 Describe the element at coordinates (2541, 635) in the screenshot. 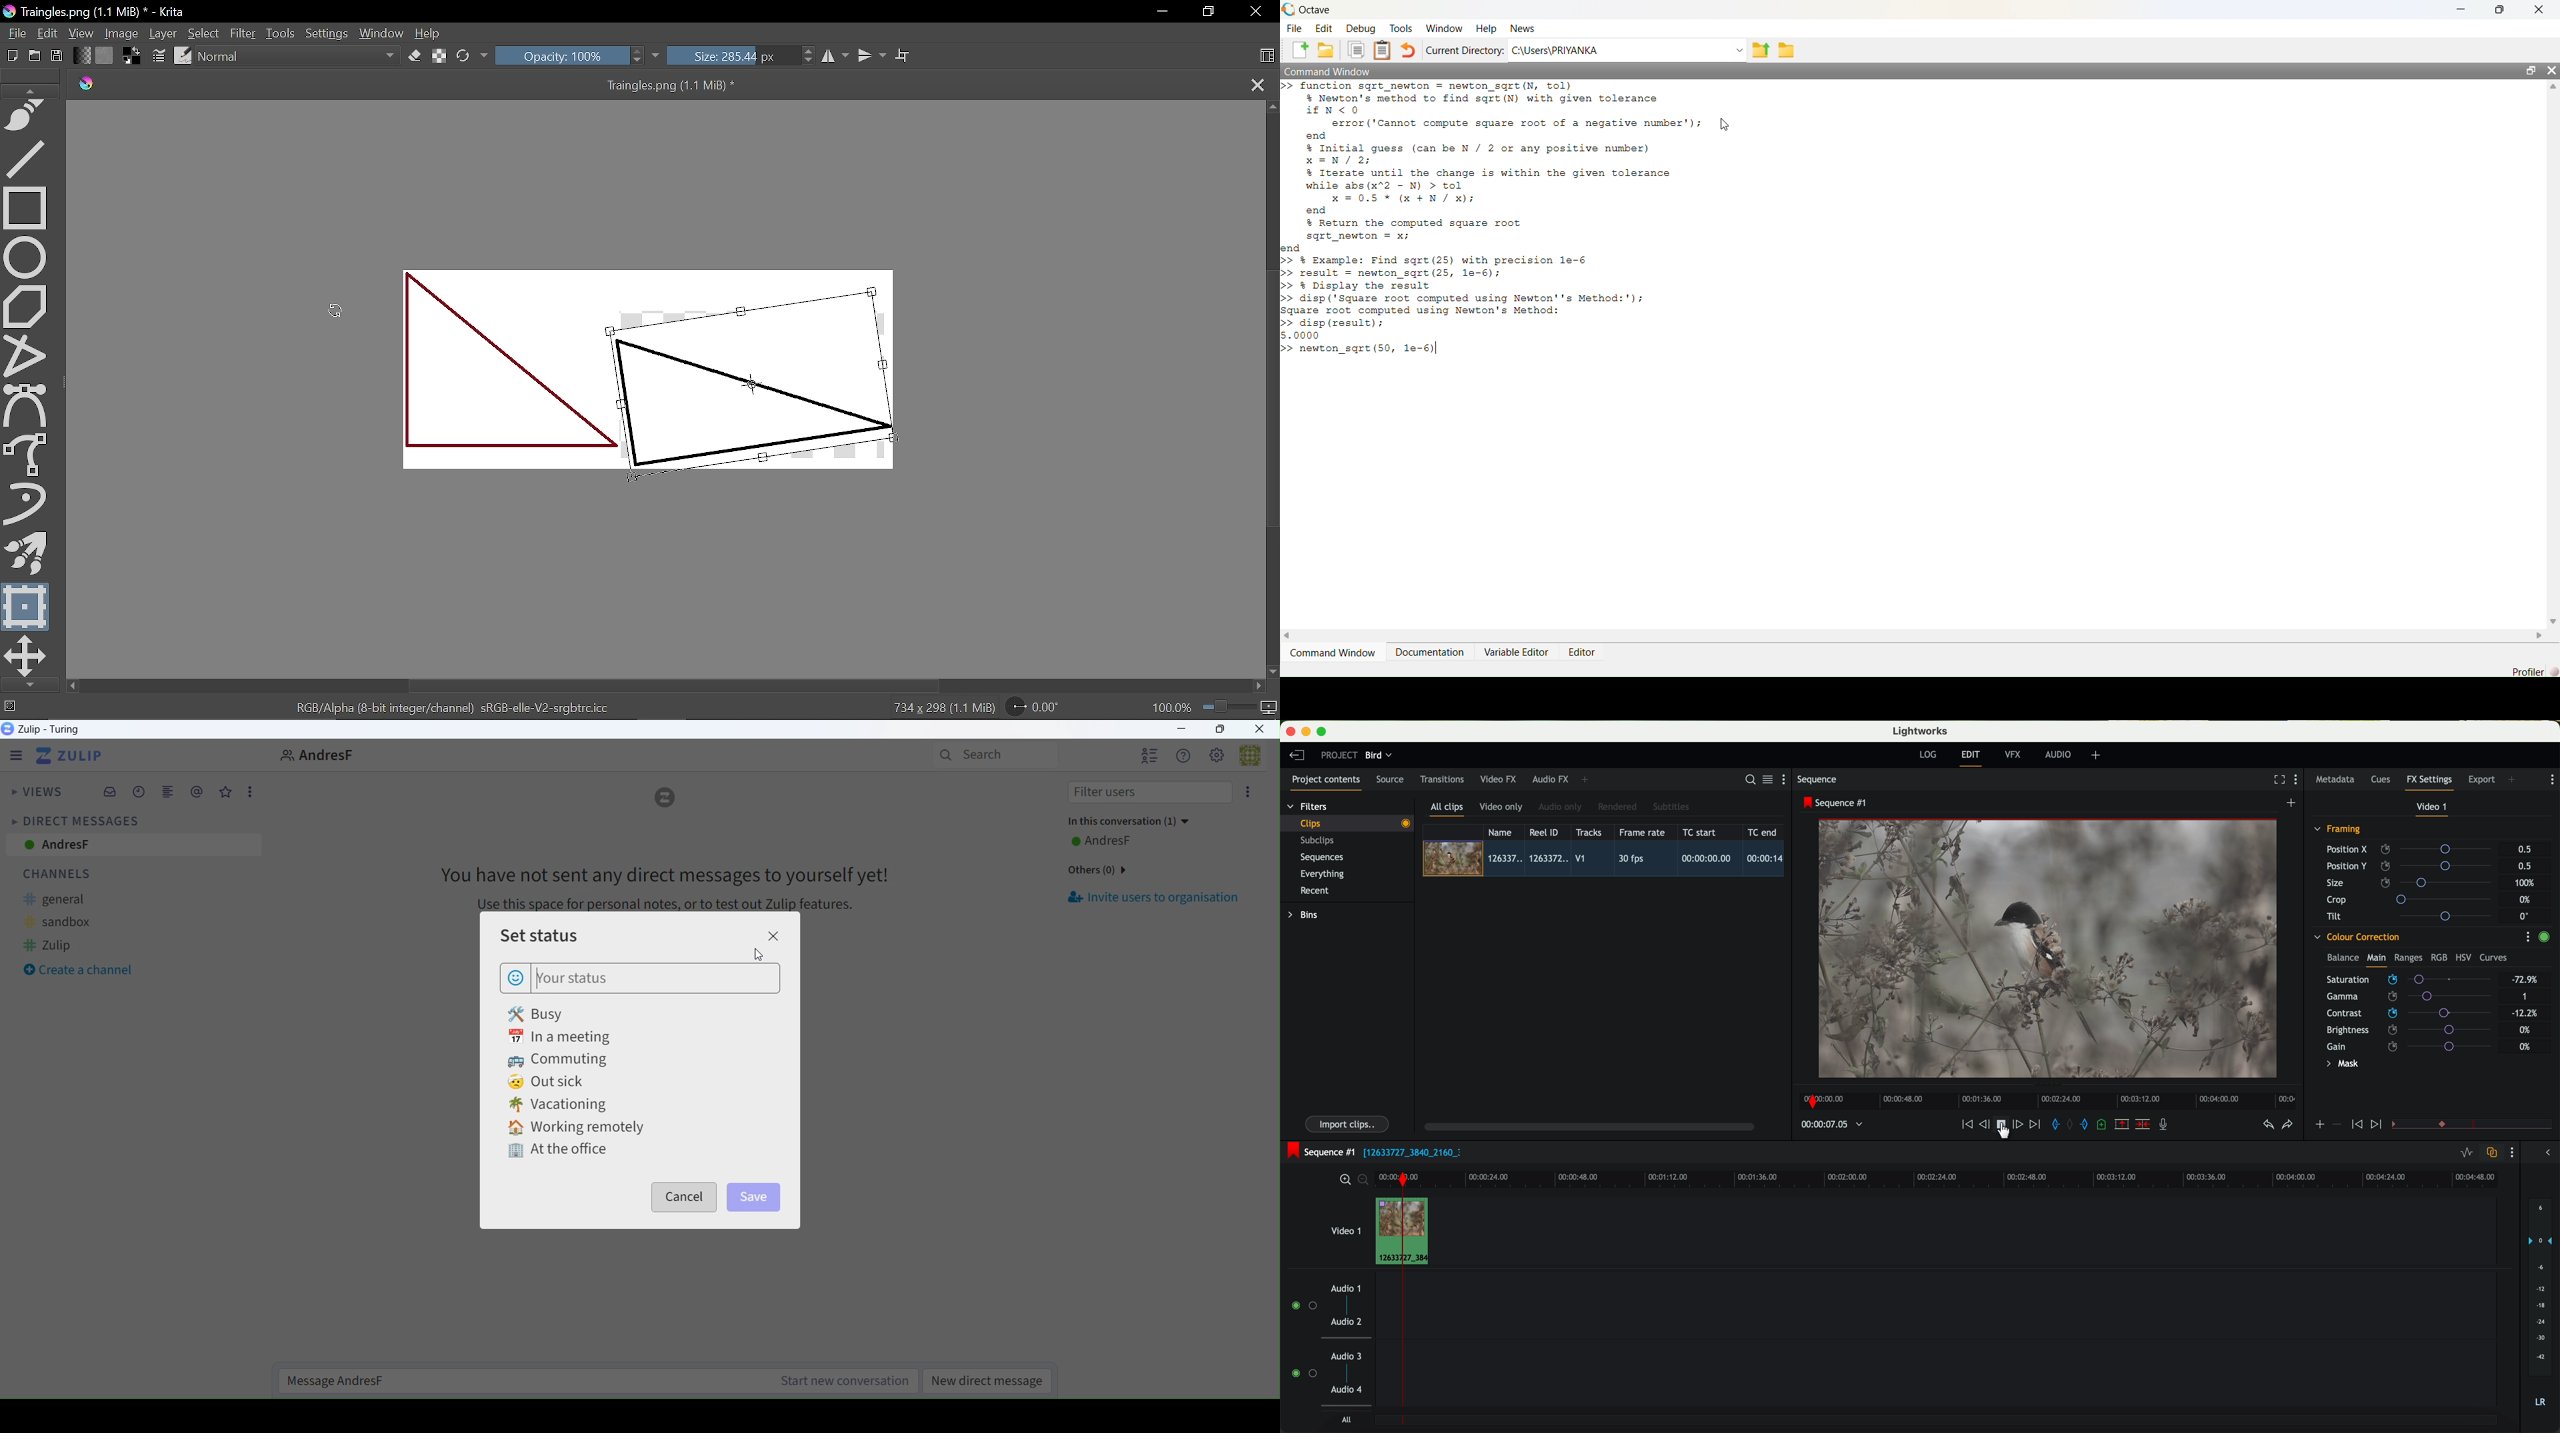

I see `Right` at that location.